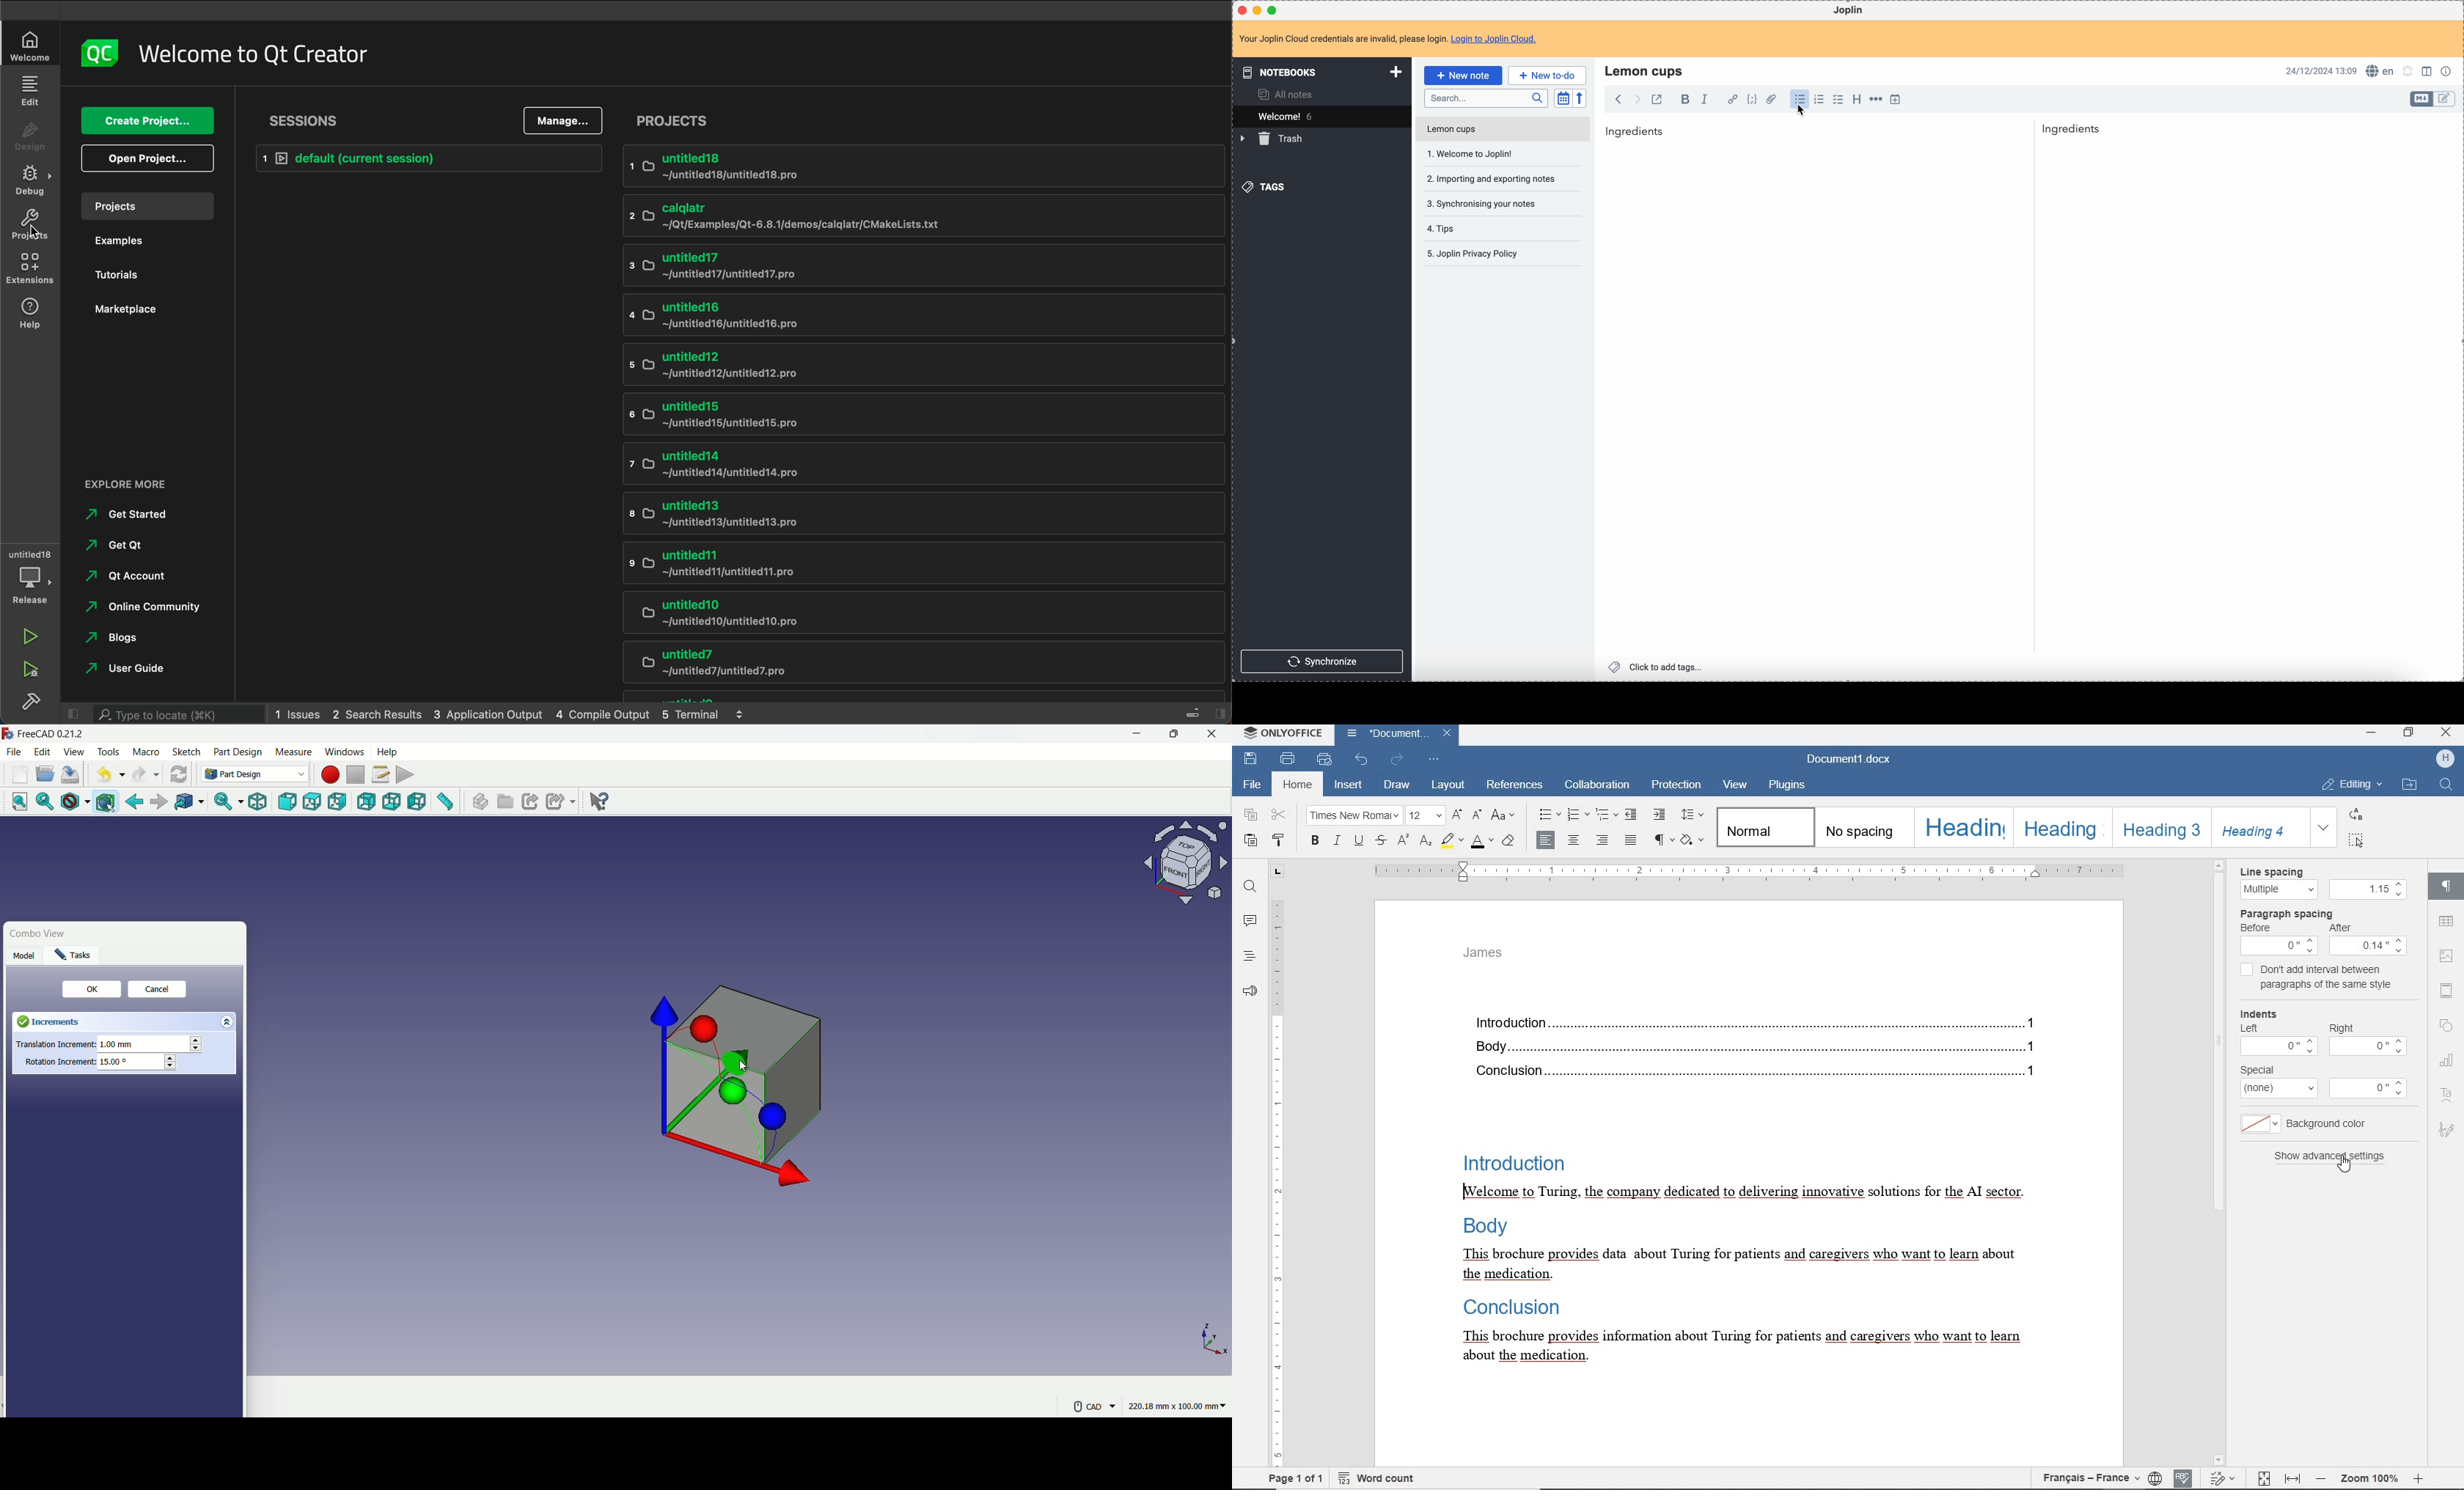 The width and height of the screenshot is (2464, 1512). What do you see at coordinates (1250, 991) in the screenshot?
I see `feedback & support` at bounding box center [1250, 991].